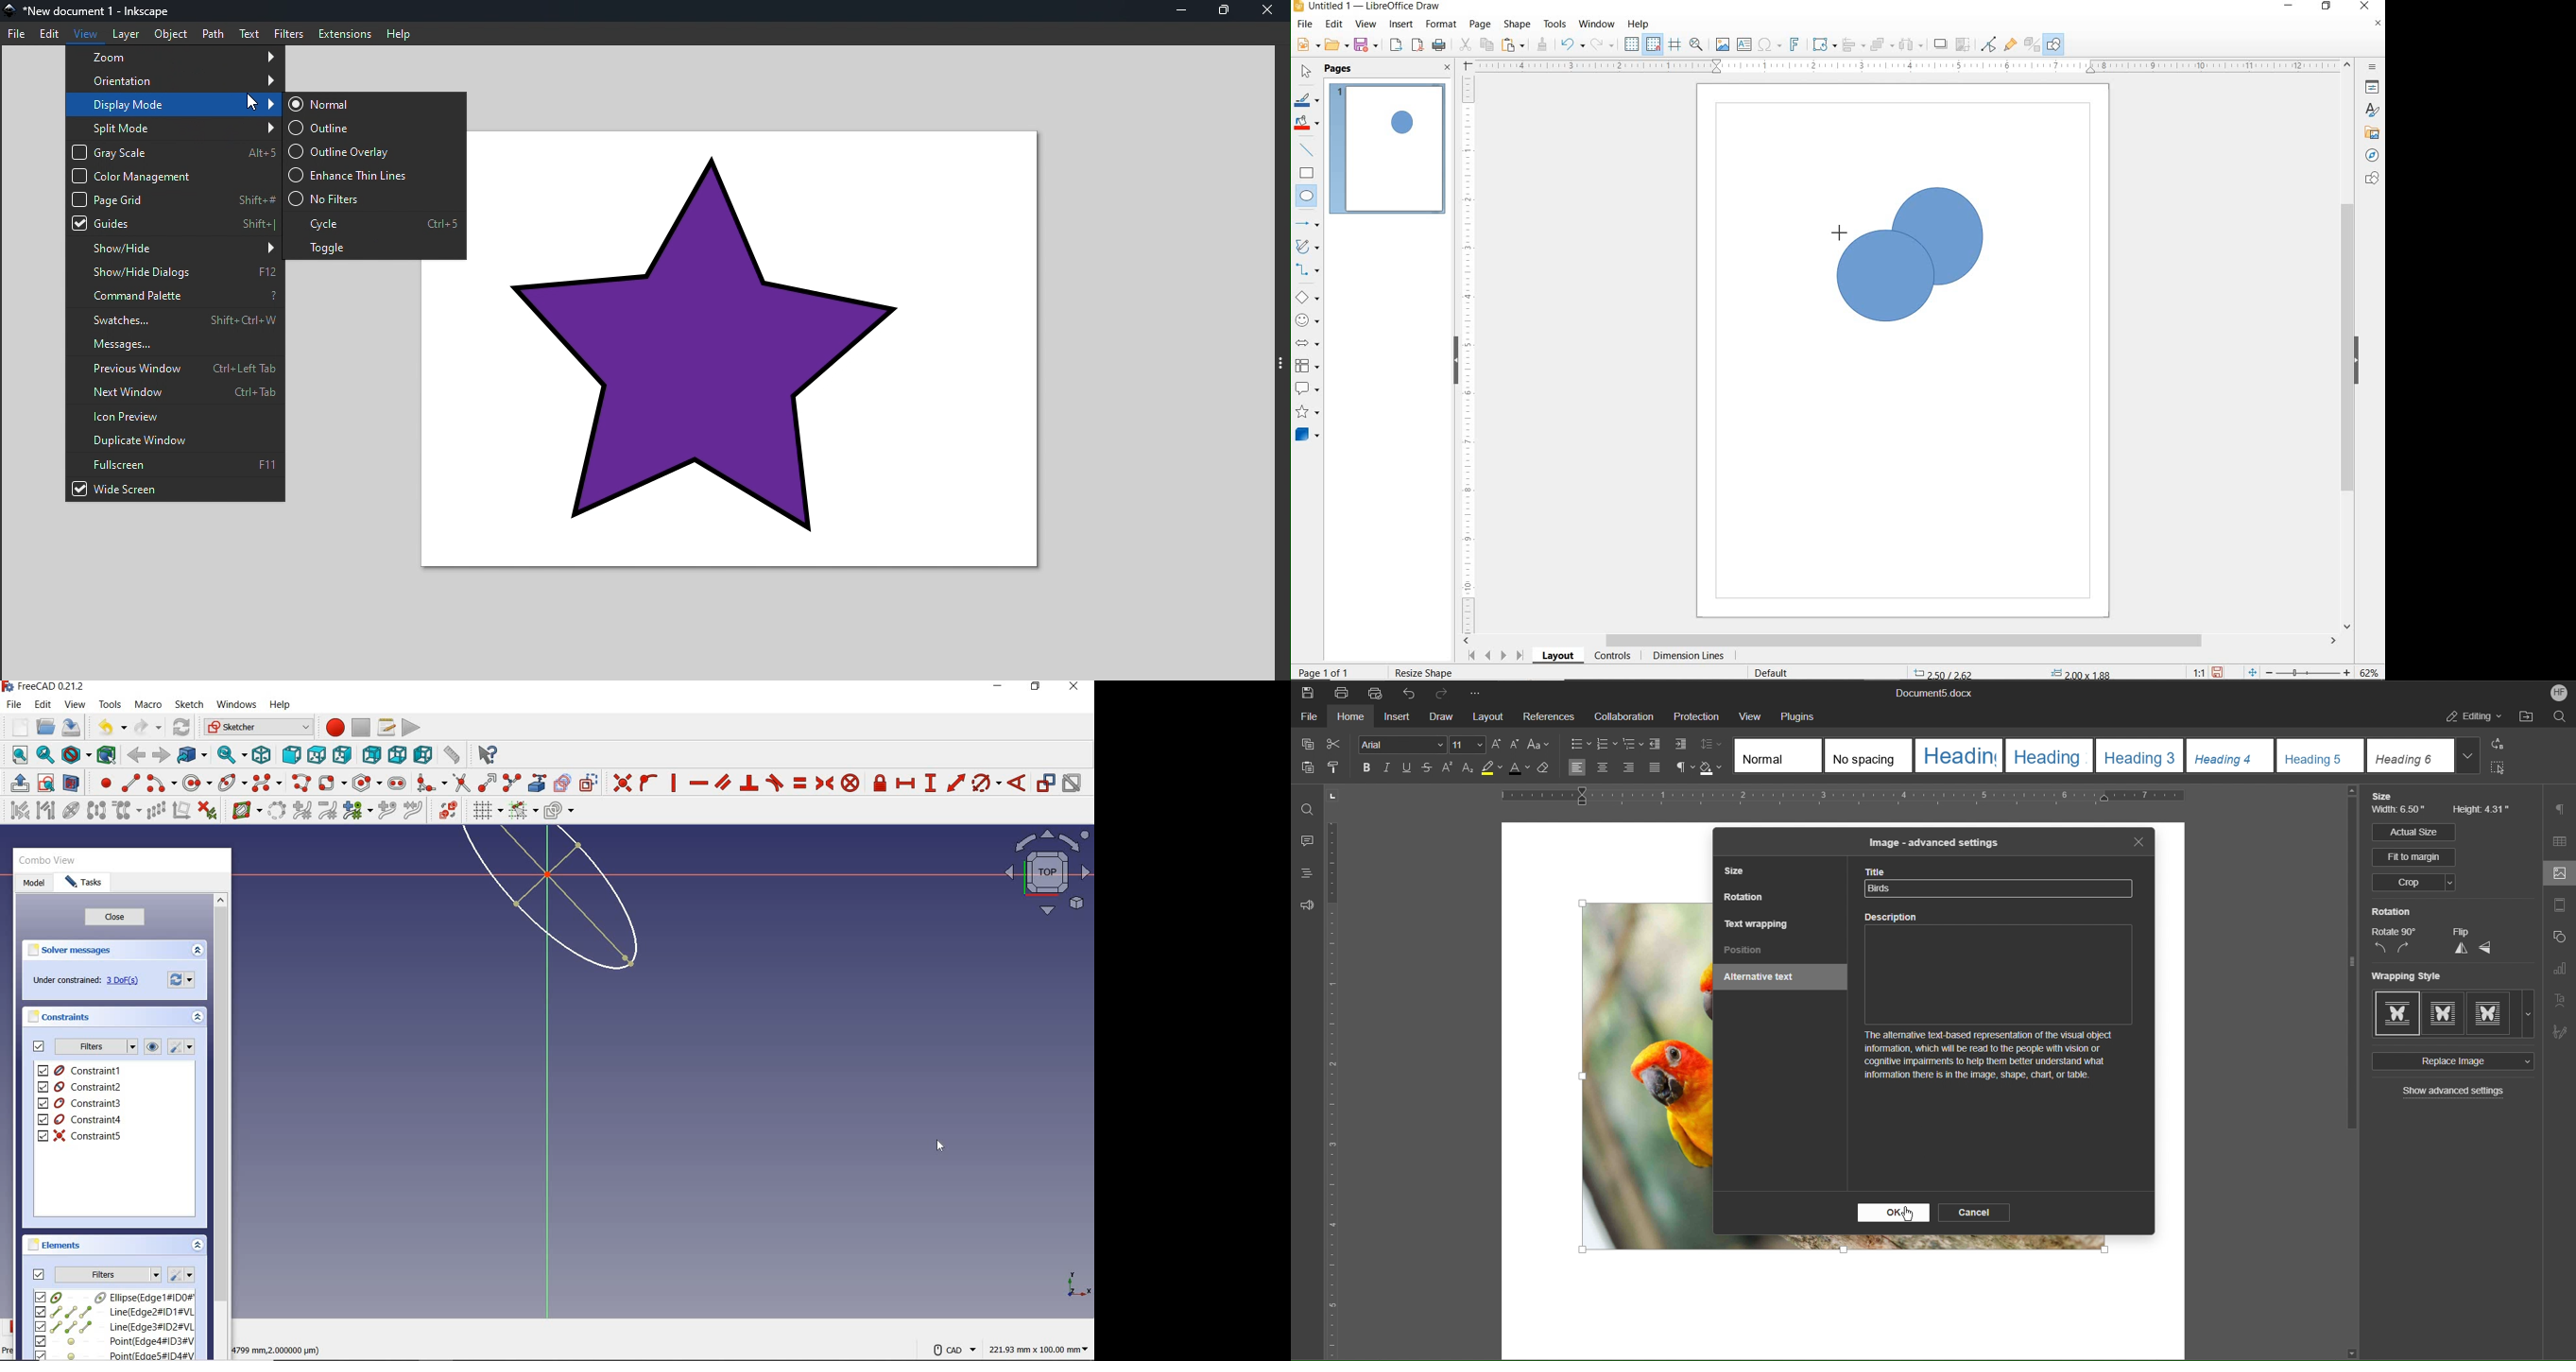  Describe the element at coordinates (342, 754) in the screenshot. I see `right` at that location.